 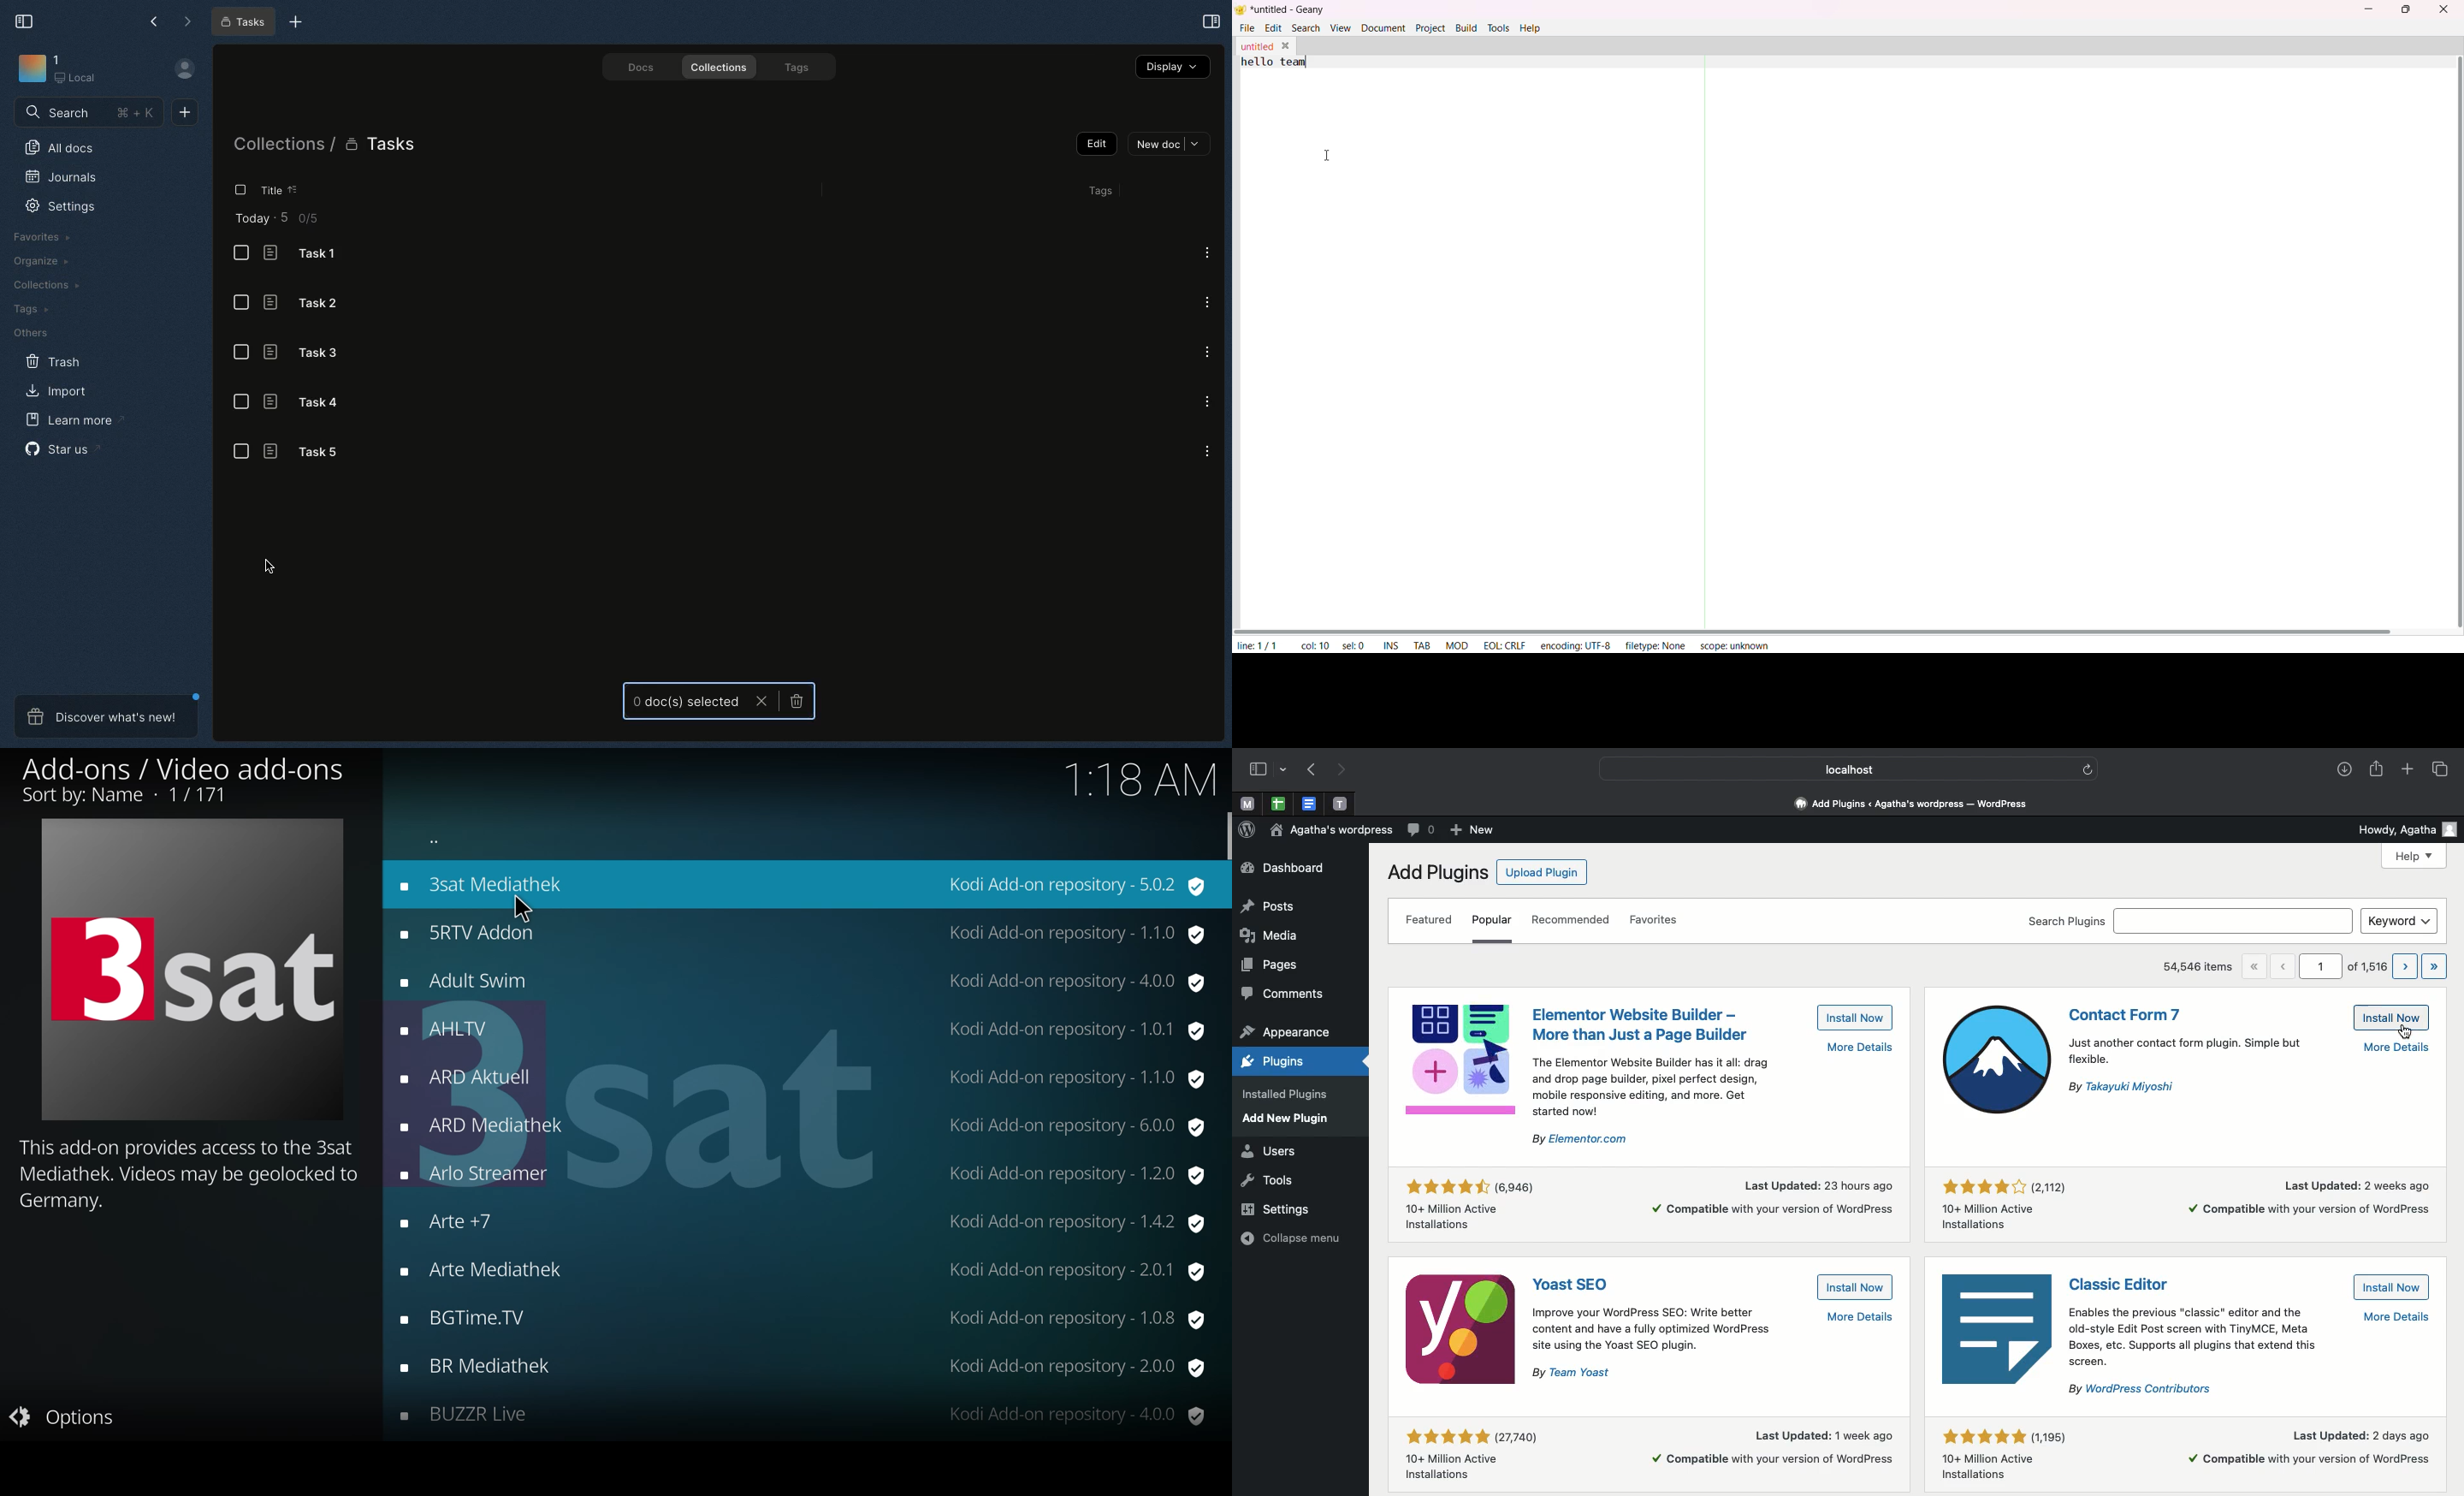 What do you see at coordinates (2088, 769) in the screenshot?
I see `refresh` at bounding box center [2088, 769].